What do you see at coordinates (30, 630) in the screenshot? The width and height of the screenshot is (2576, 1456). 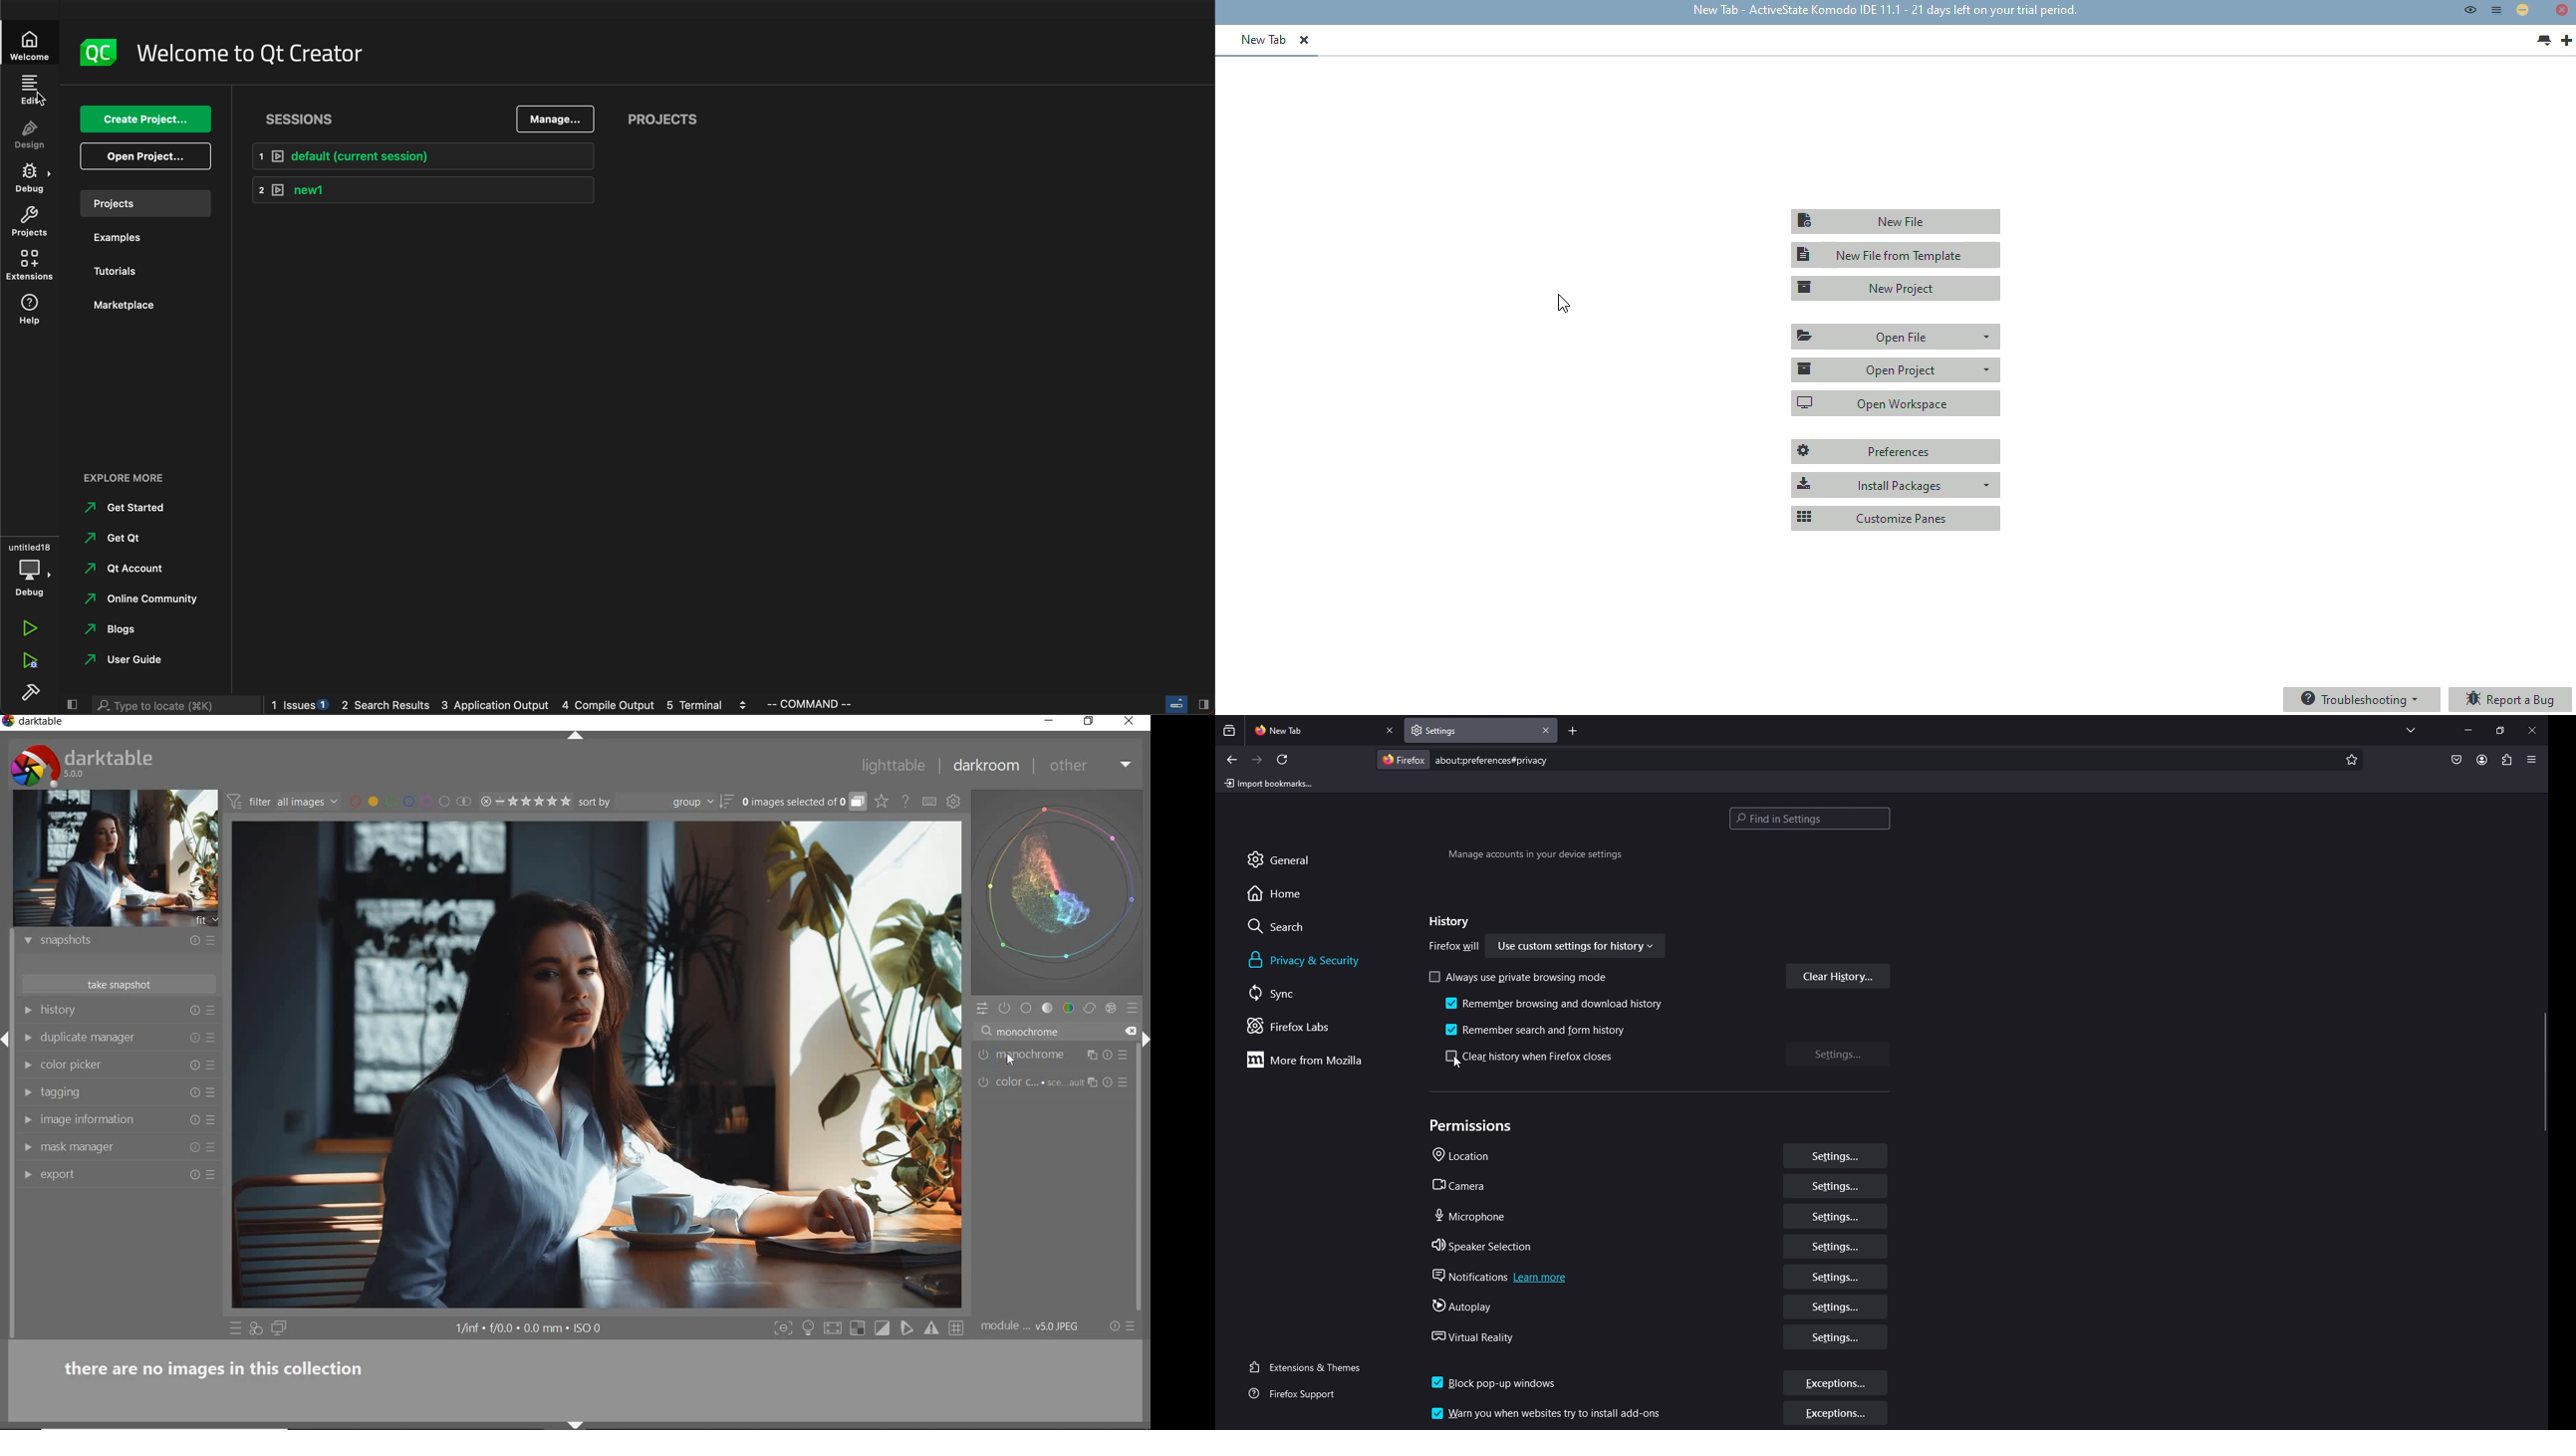 I see `run` at bounding box center [30, 630].